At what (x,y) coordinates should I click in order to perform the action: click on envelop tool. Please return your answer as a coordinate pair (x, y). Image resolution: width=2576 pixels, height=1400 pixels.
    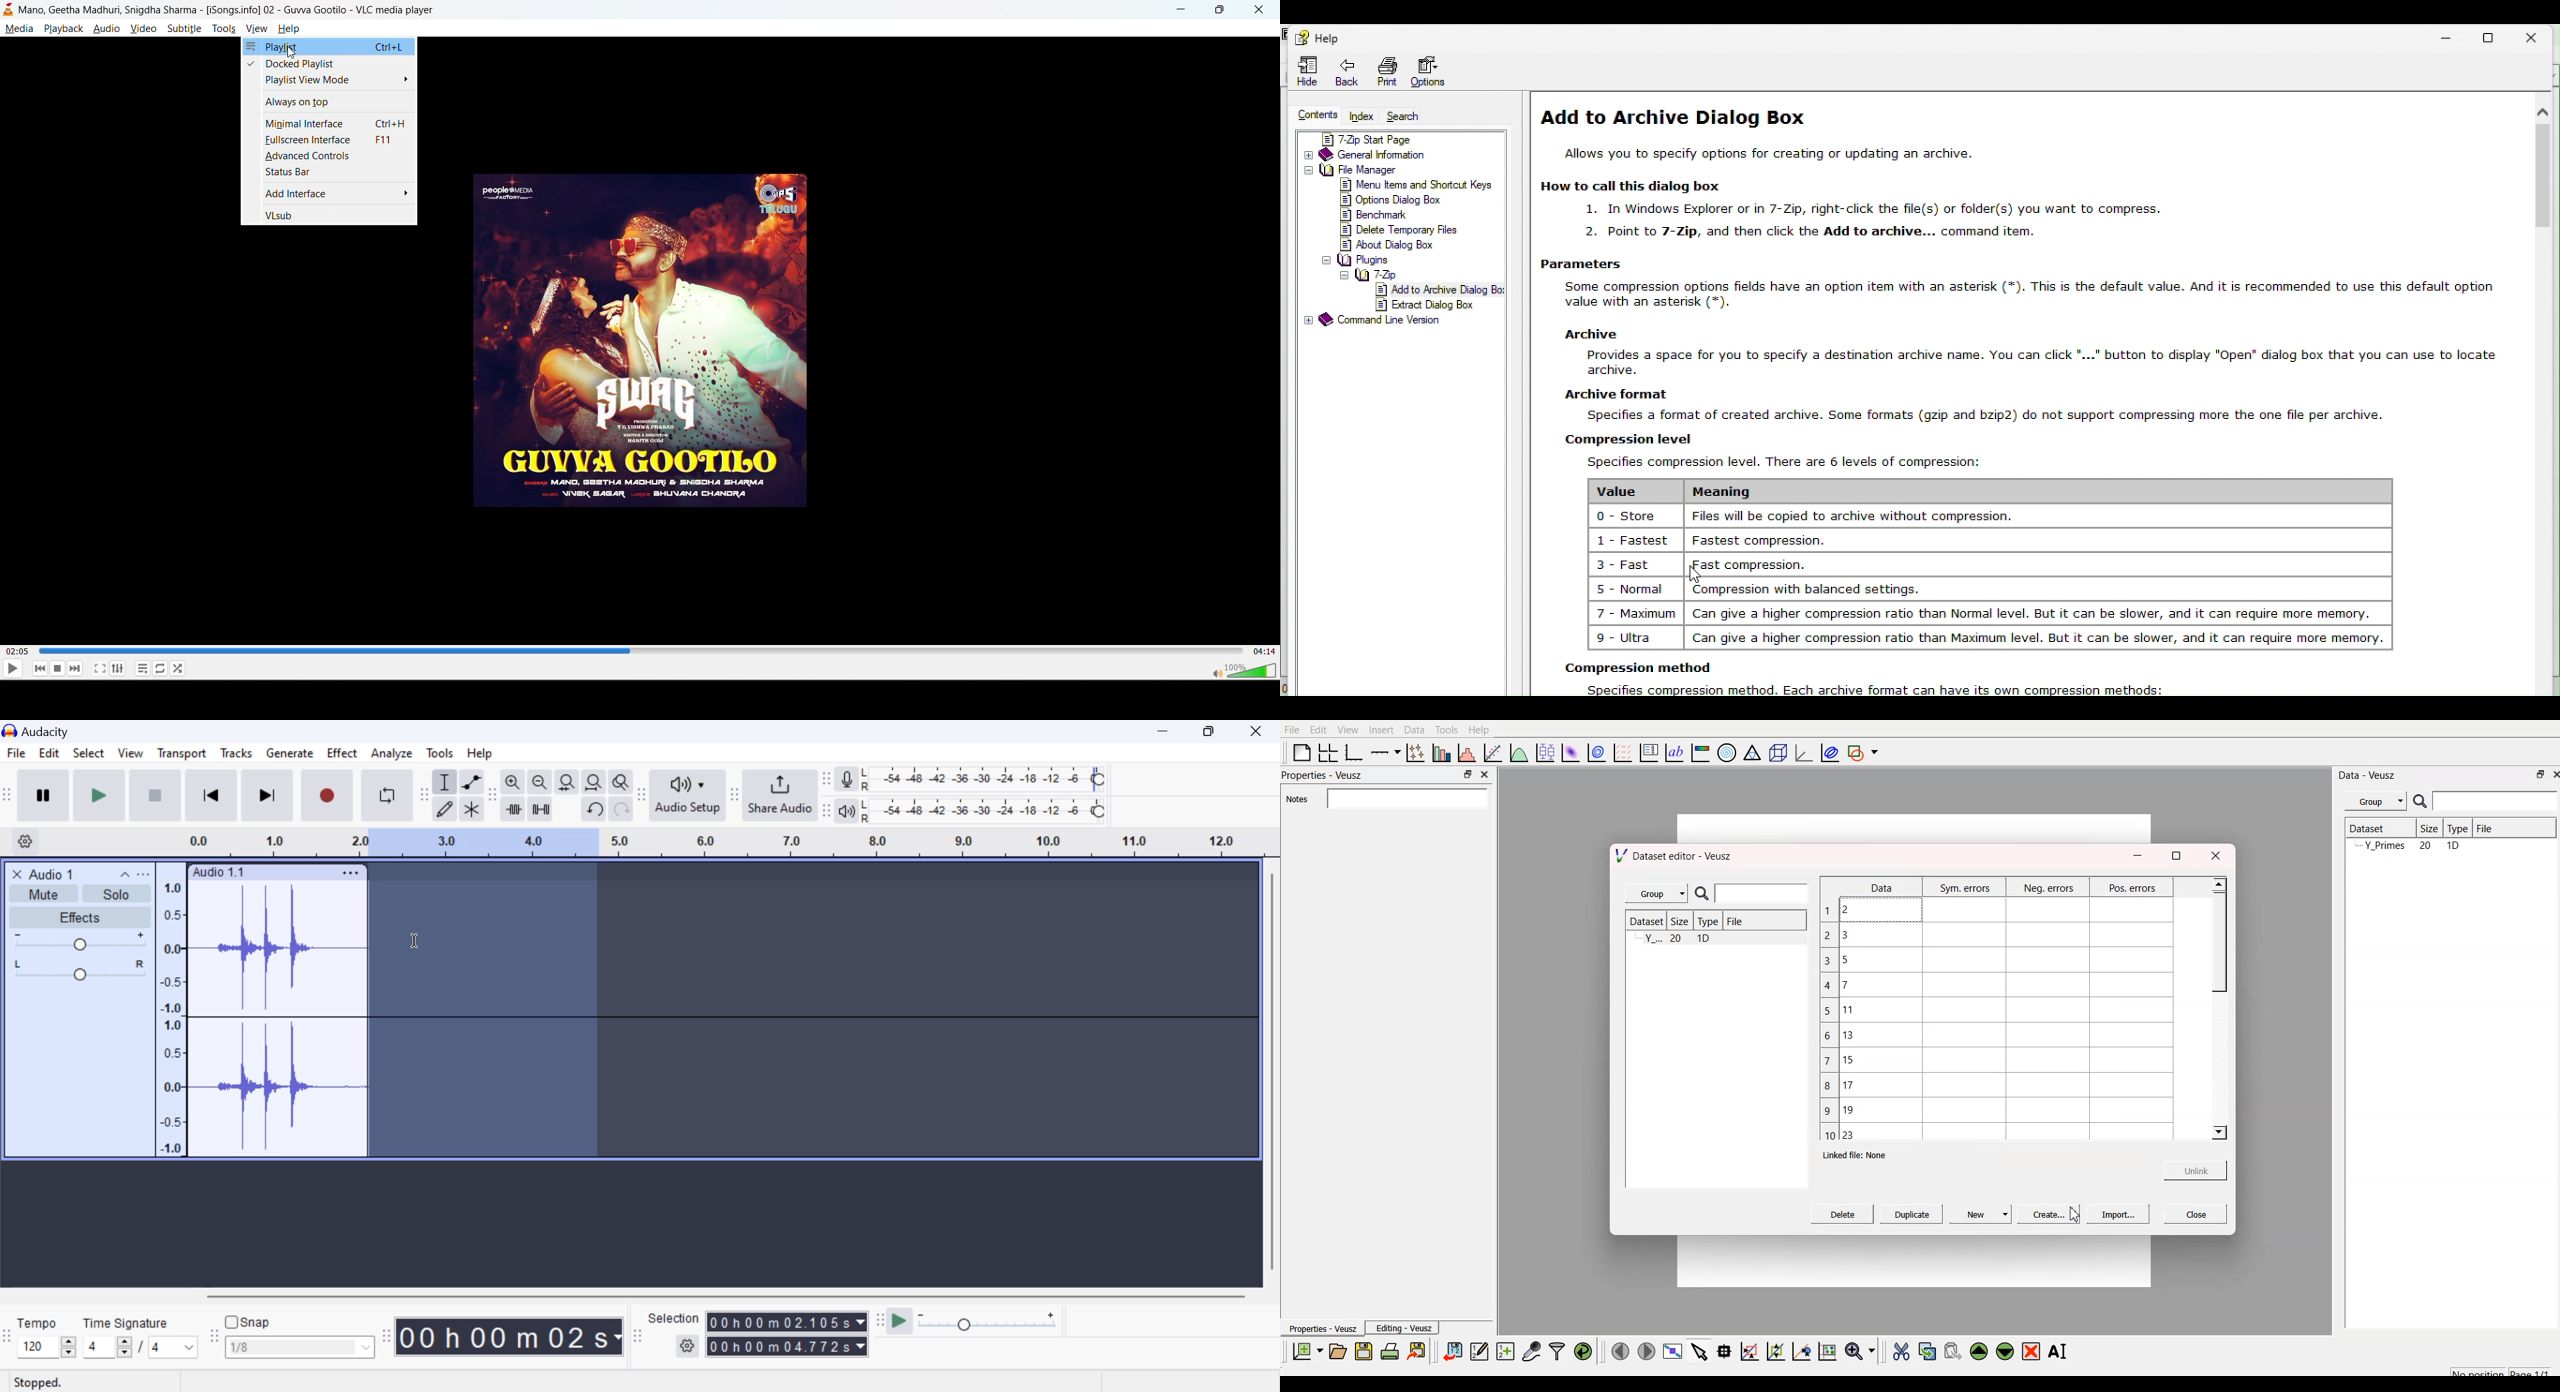
    Looking at the image, I should click on (471, 783).